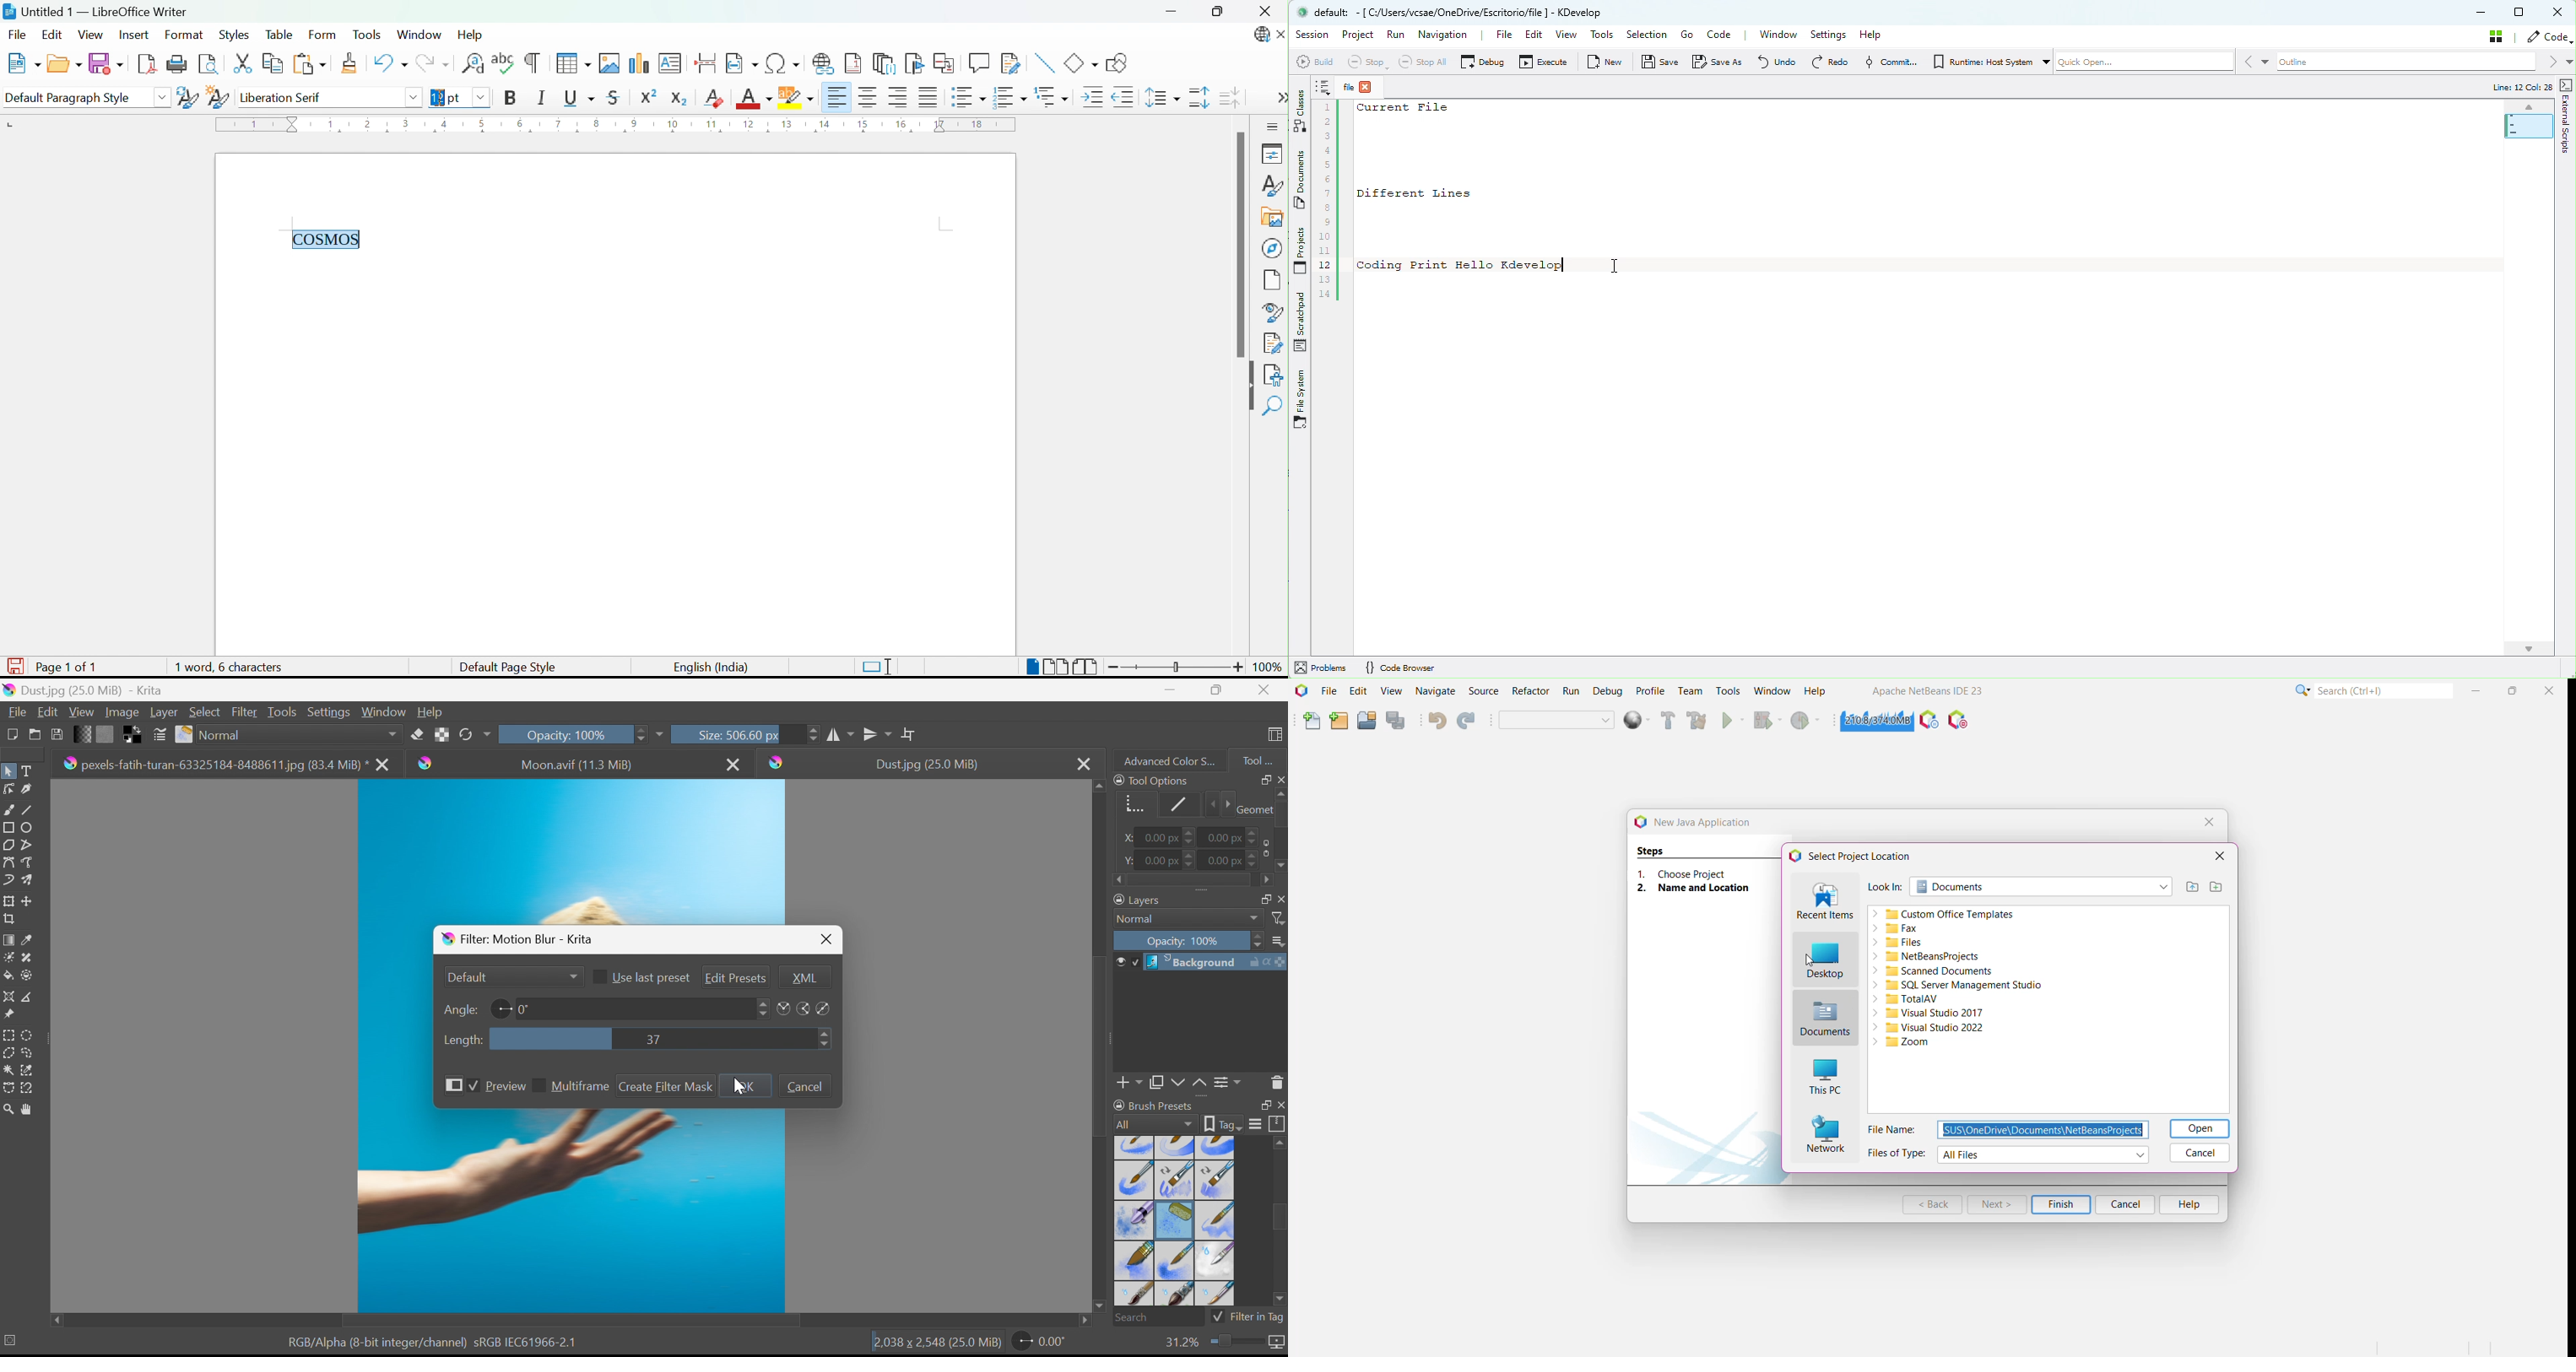 The height and width of the screenshot is (1372, 2576). Describe the element at coordinates (1933, 1205) in the screenshot. I see `Back` at that location.